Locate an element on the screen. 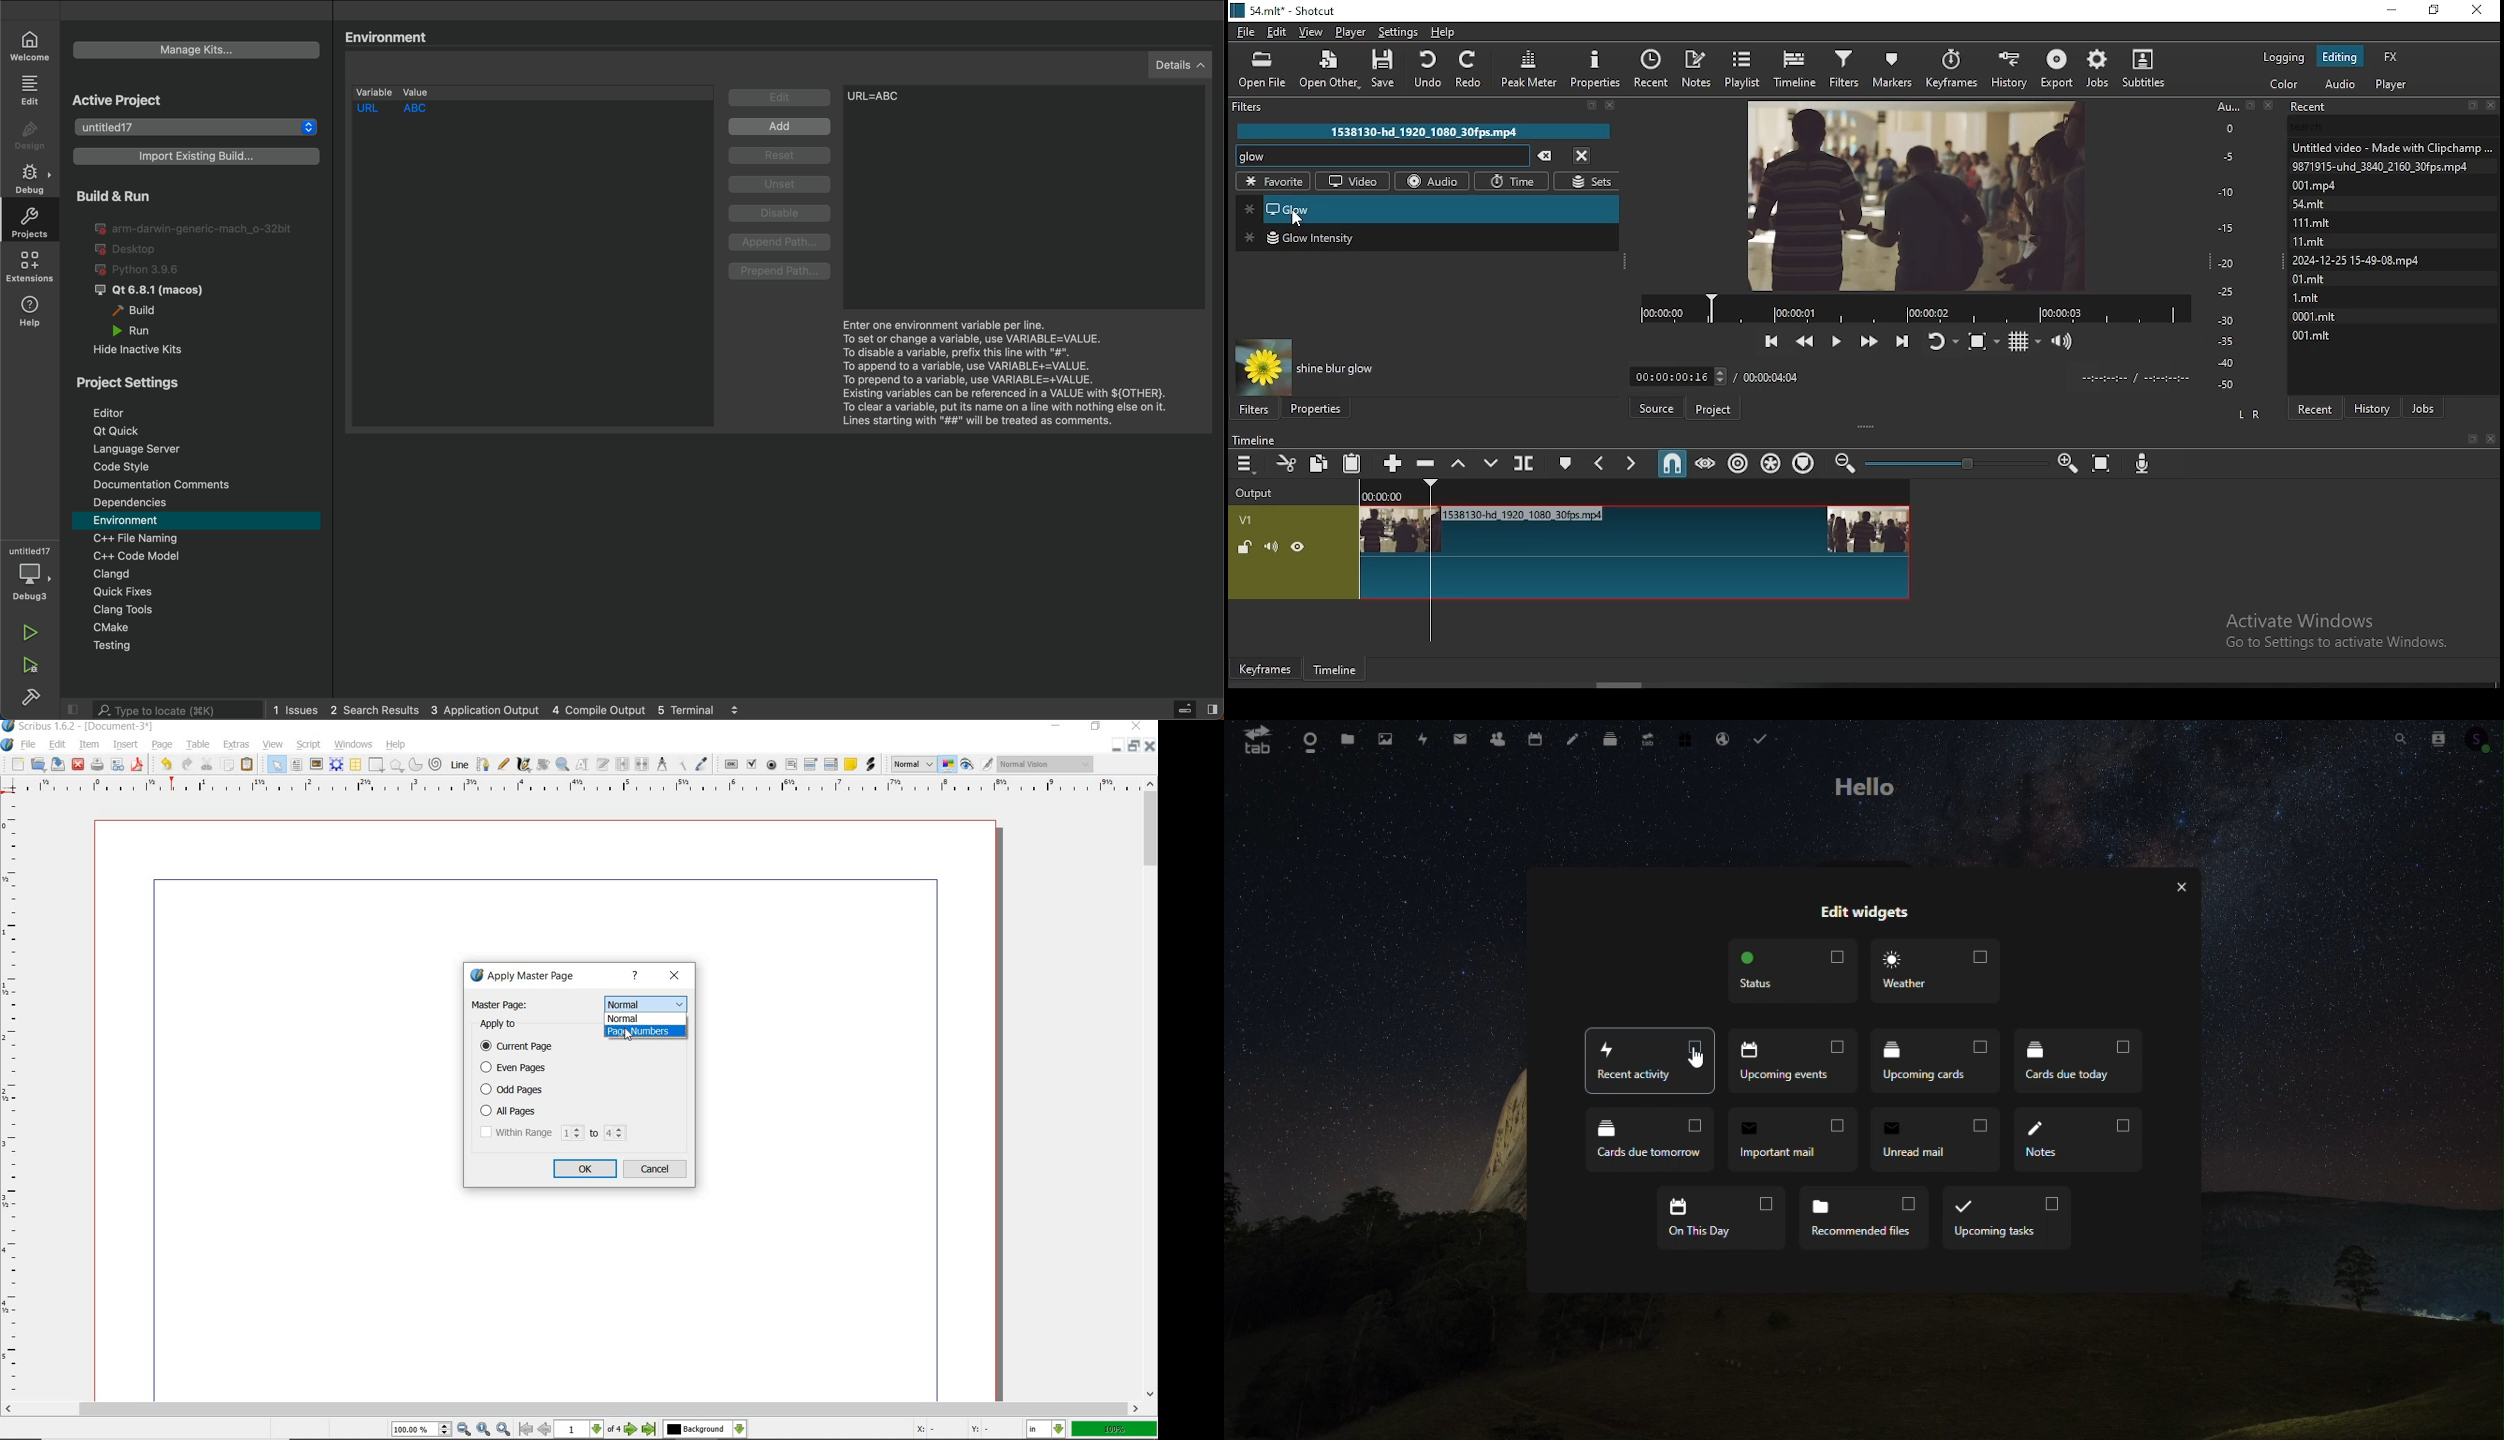 The image size is (2520, 1456). 1 of 4 is located at coordinates (590, 1430).